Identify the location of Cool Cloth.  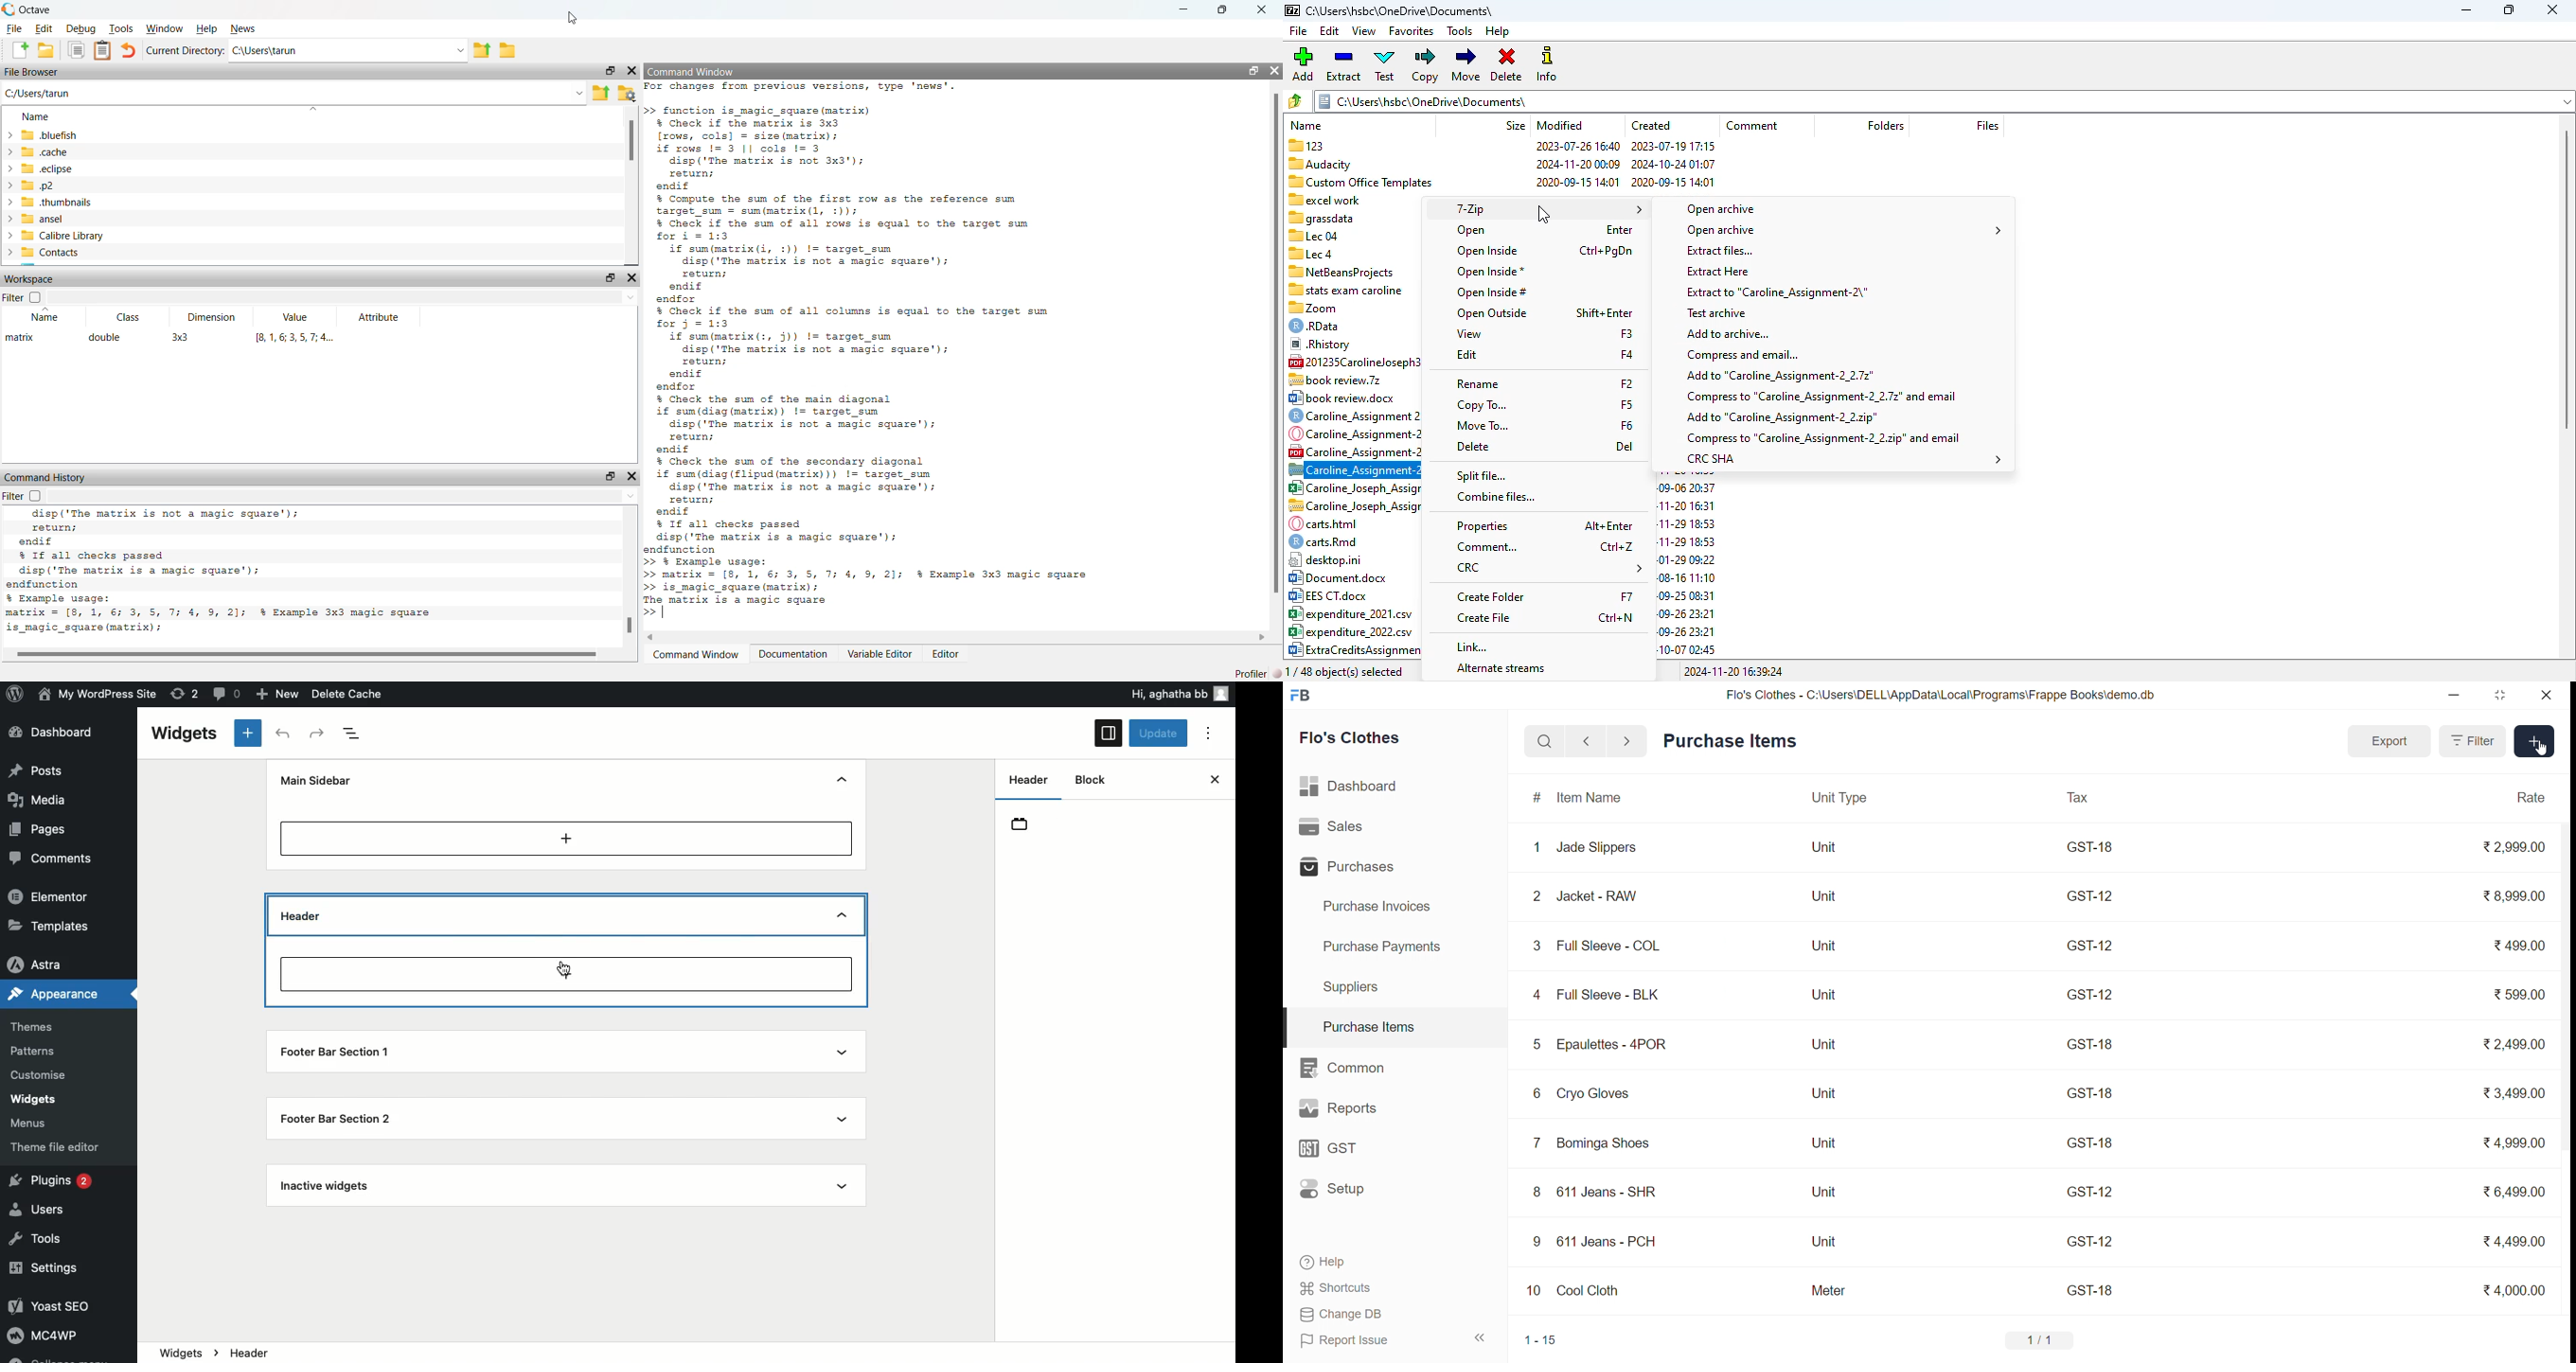
(1600, 1293).